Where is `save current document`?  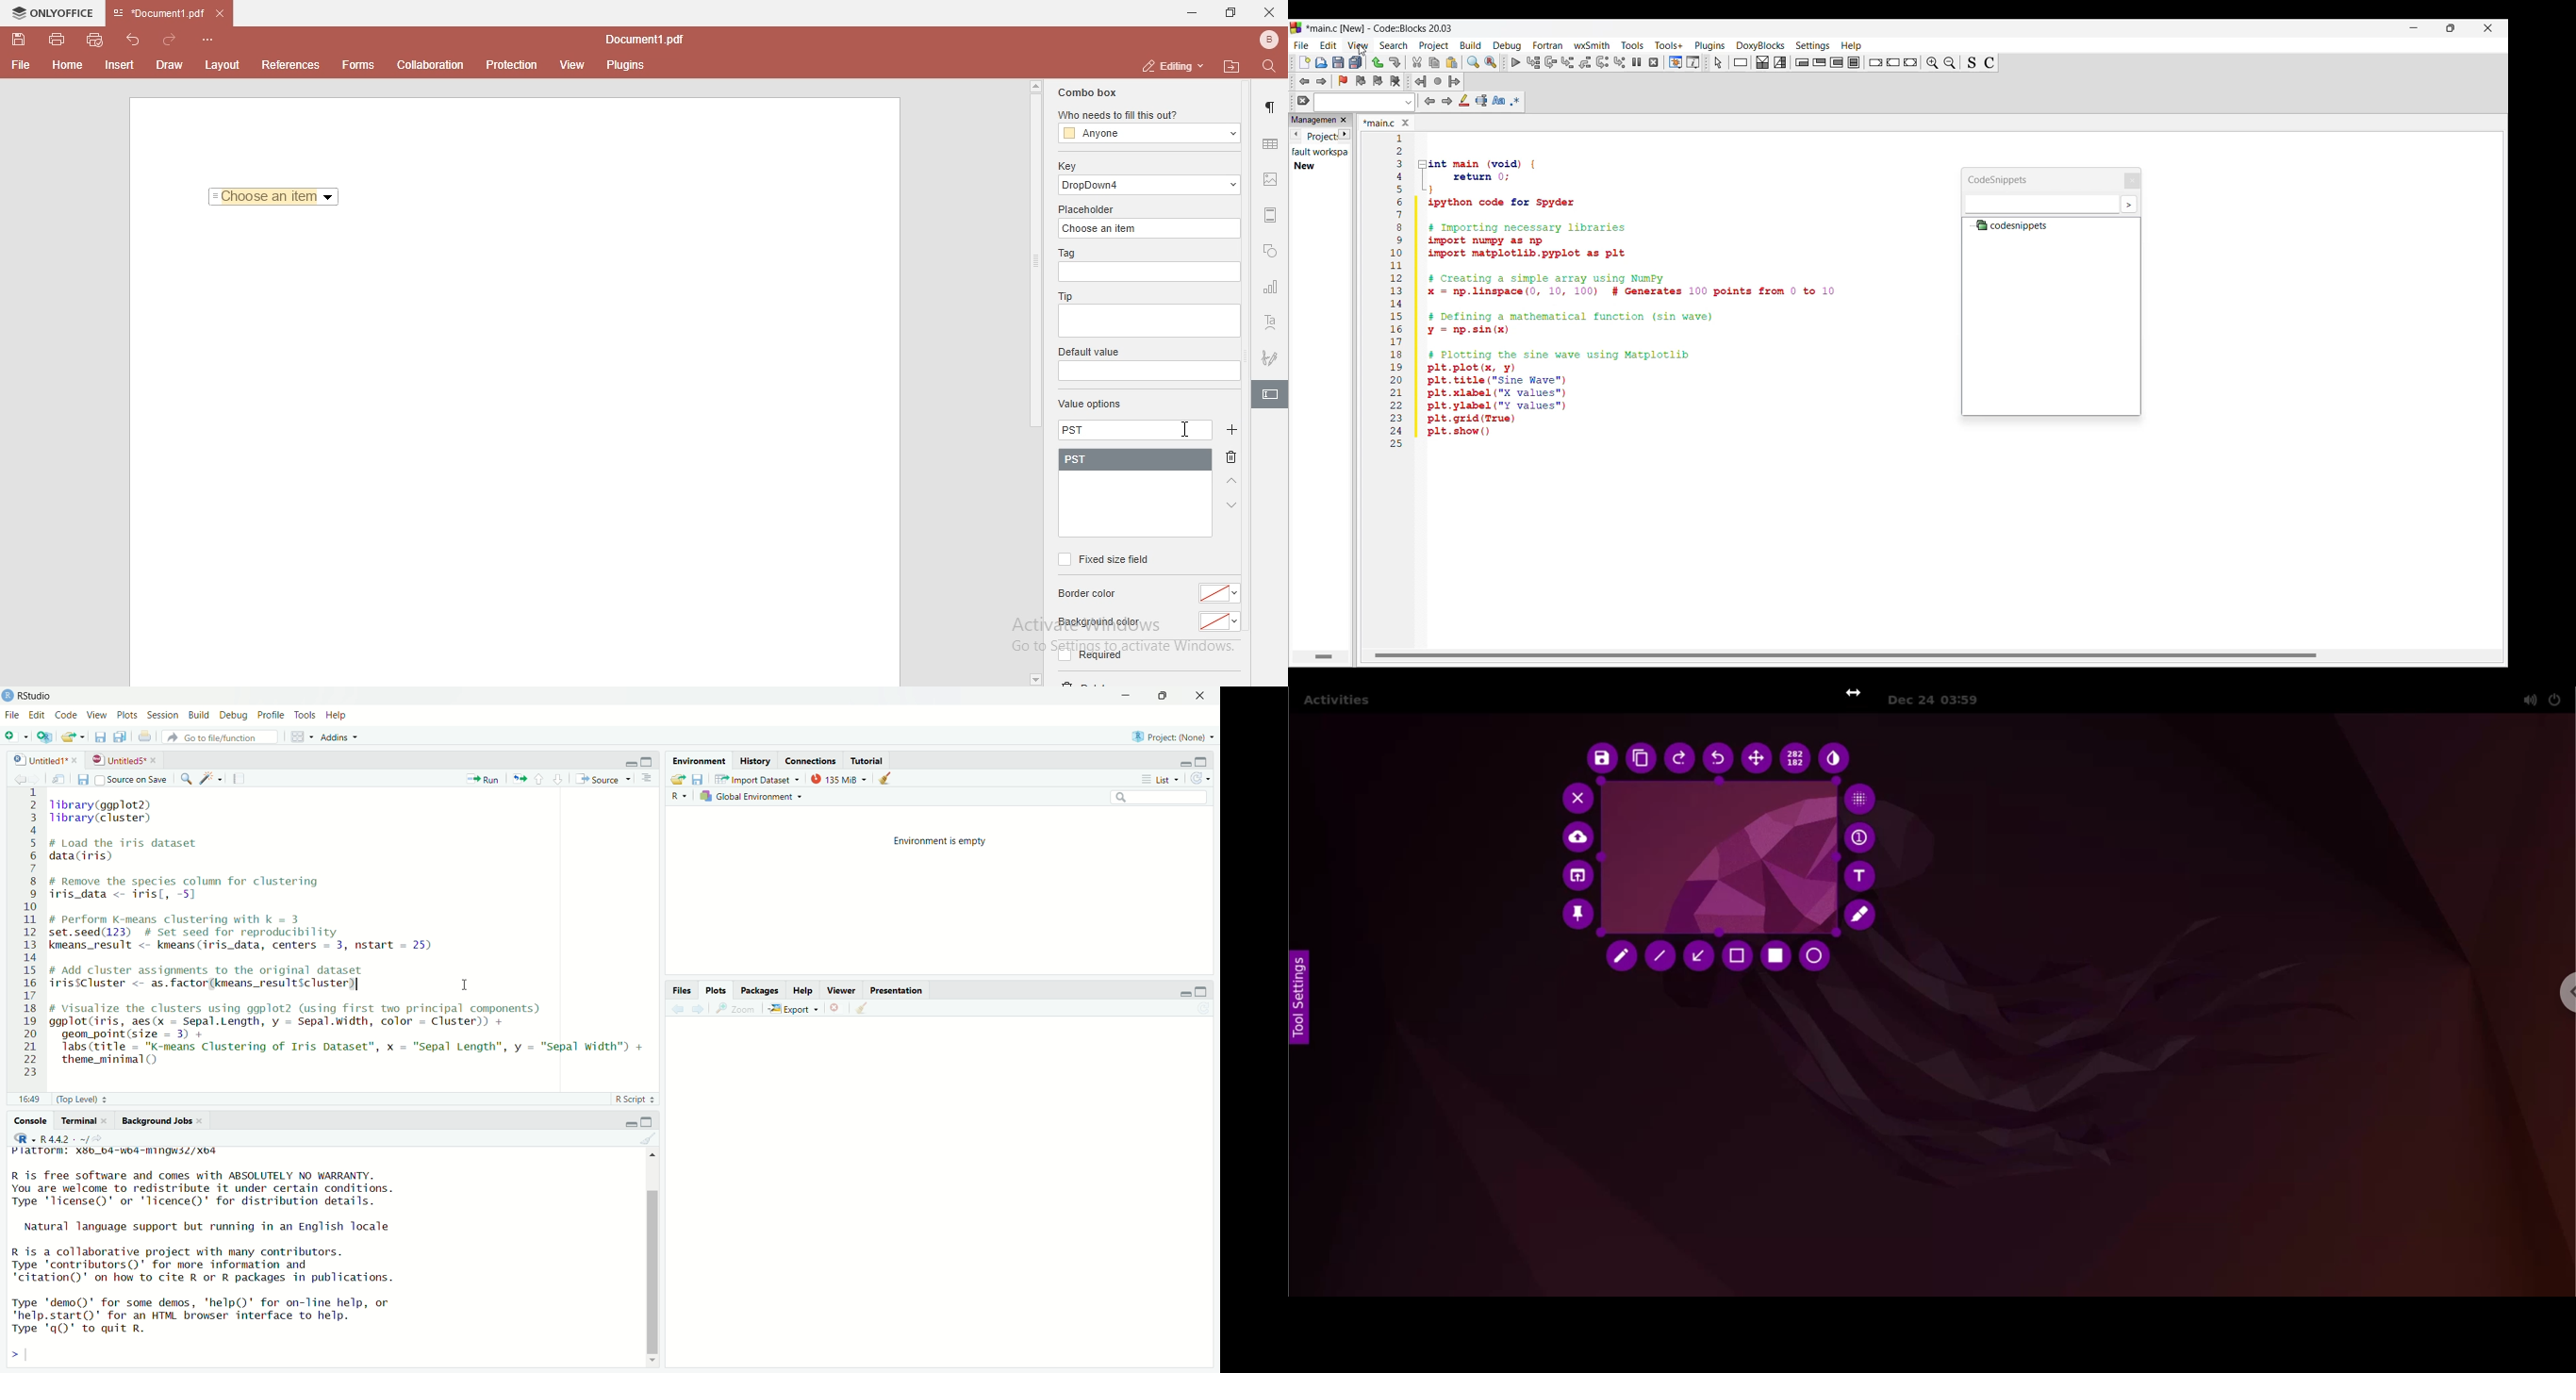 save current document is located at coordinates (81, 779).